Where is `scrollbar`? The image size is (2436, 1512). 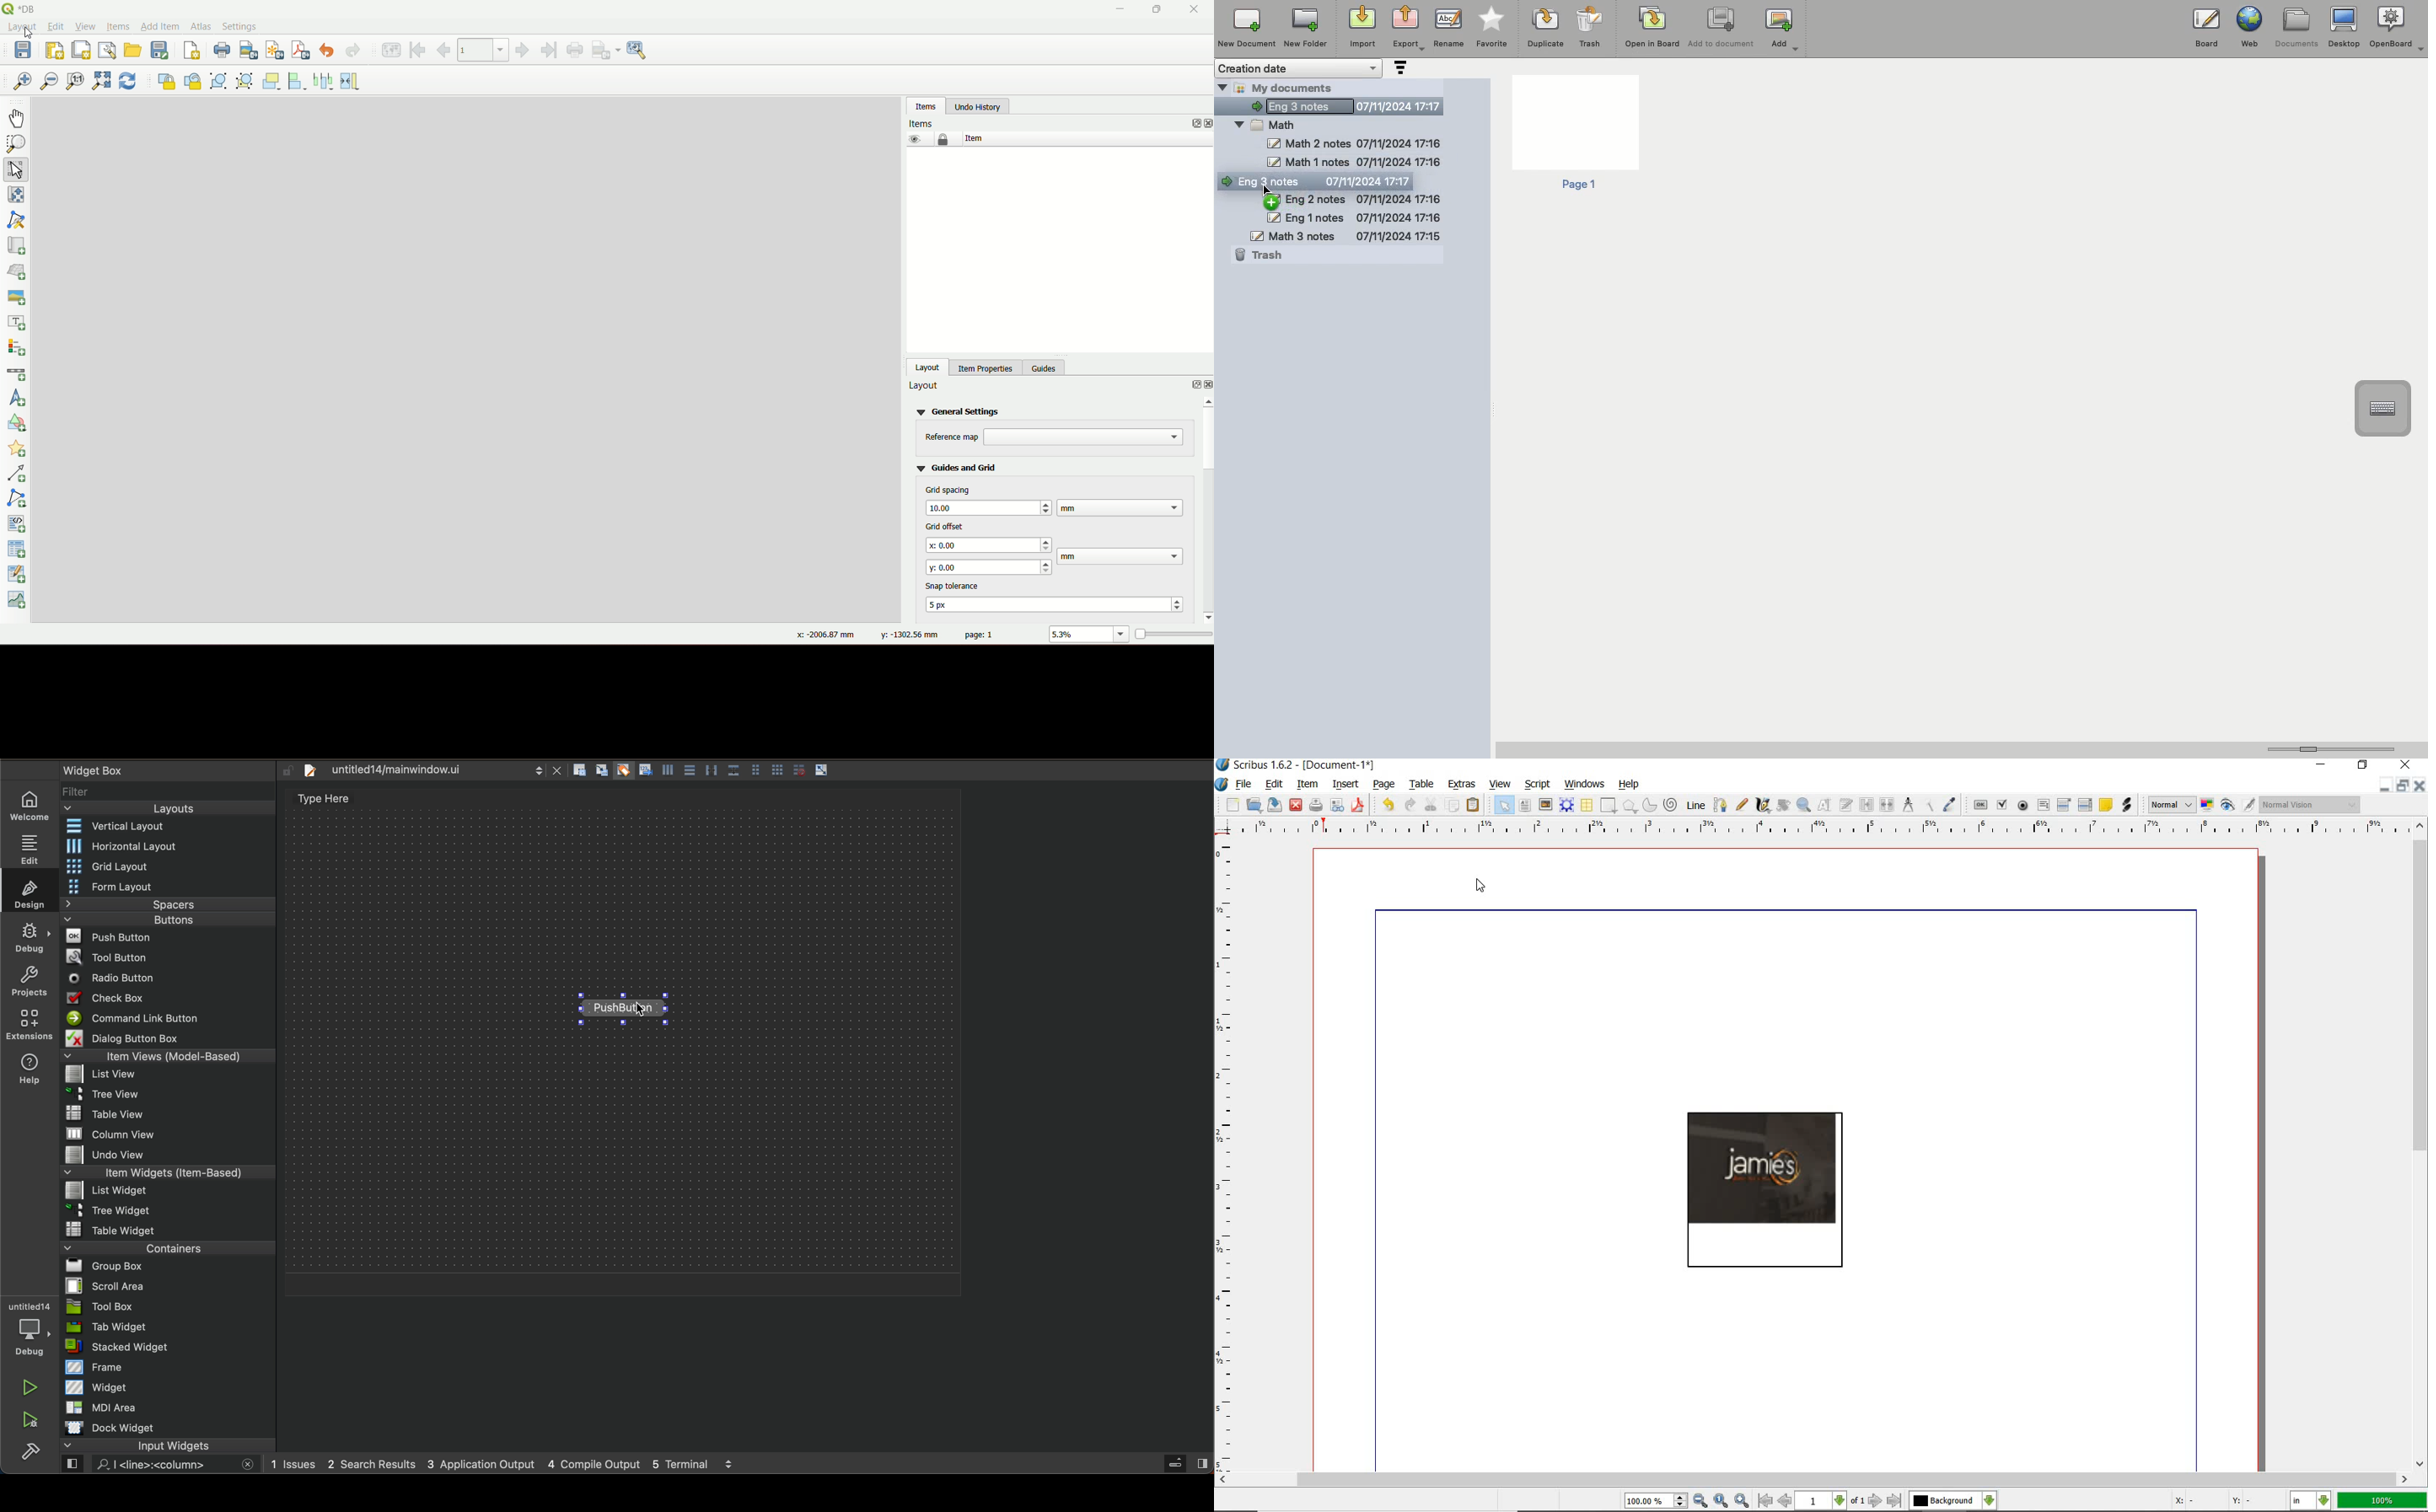 scrollbar is located at coordinates (2421, 1145).